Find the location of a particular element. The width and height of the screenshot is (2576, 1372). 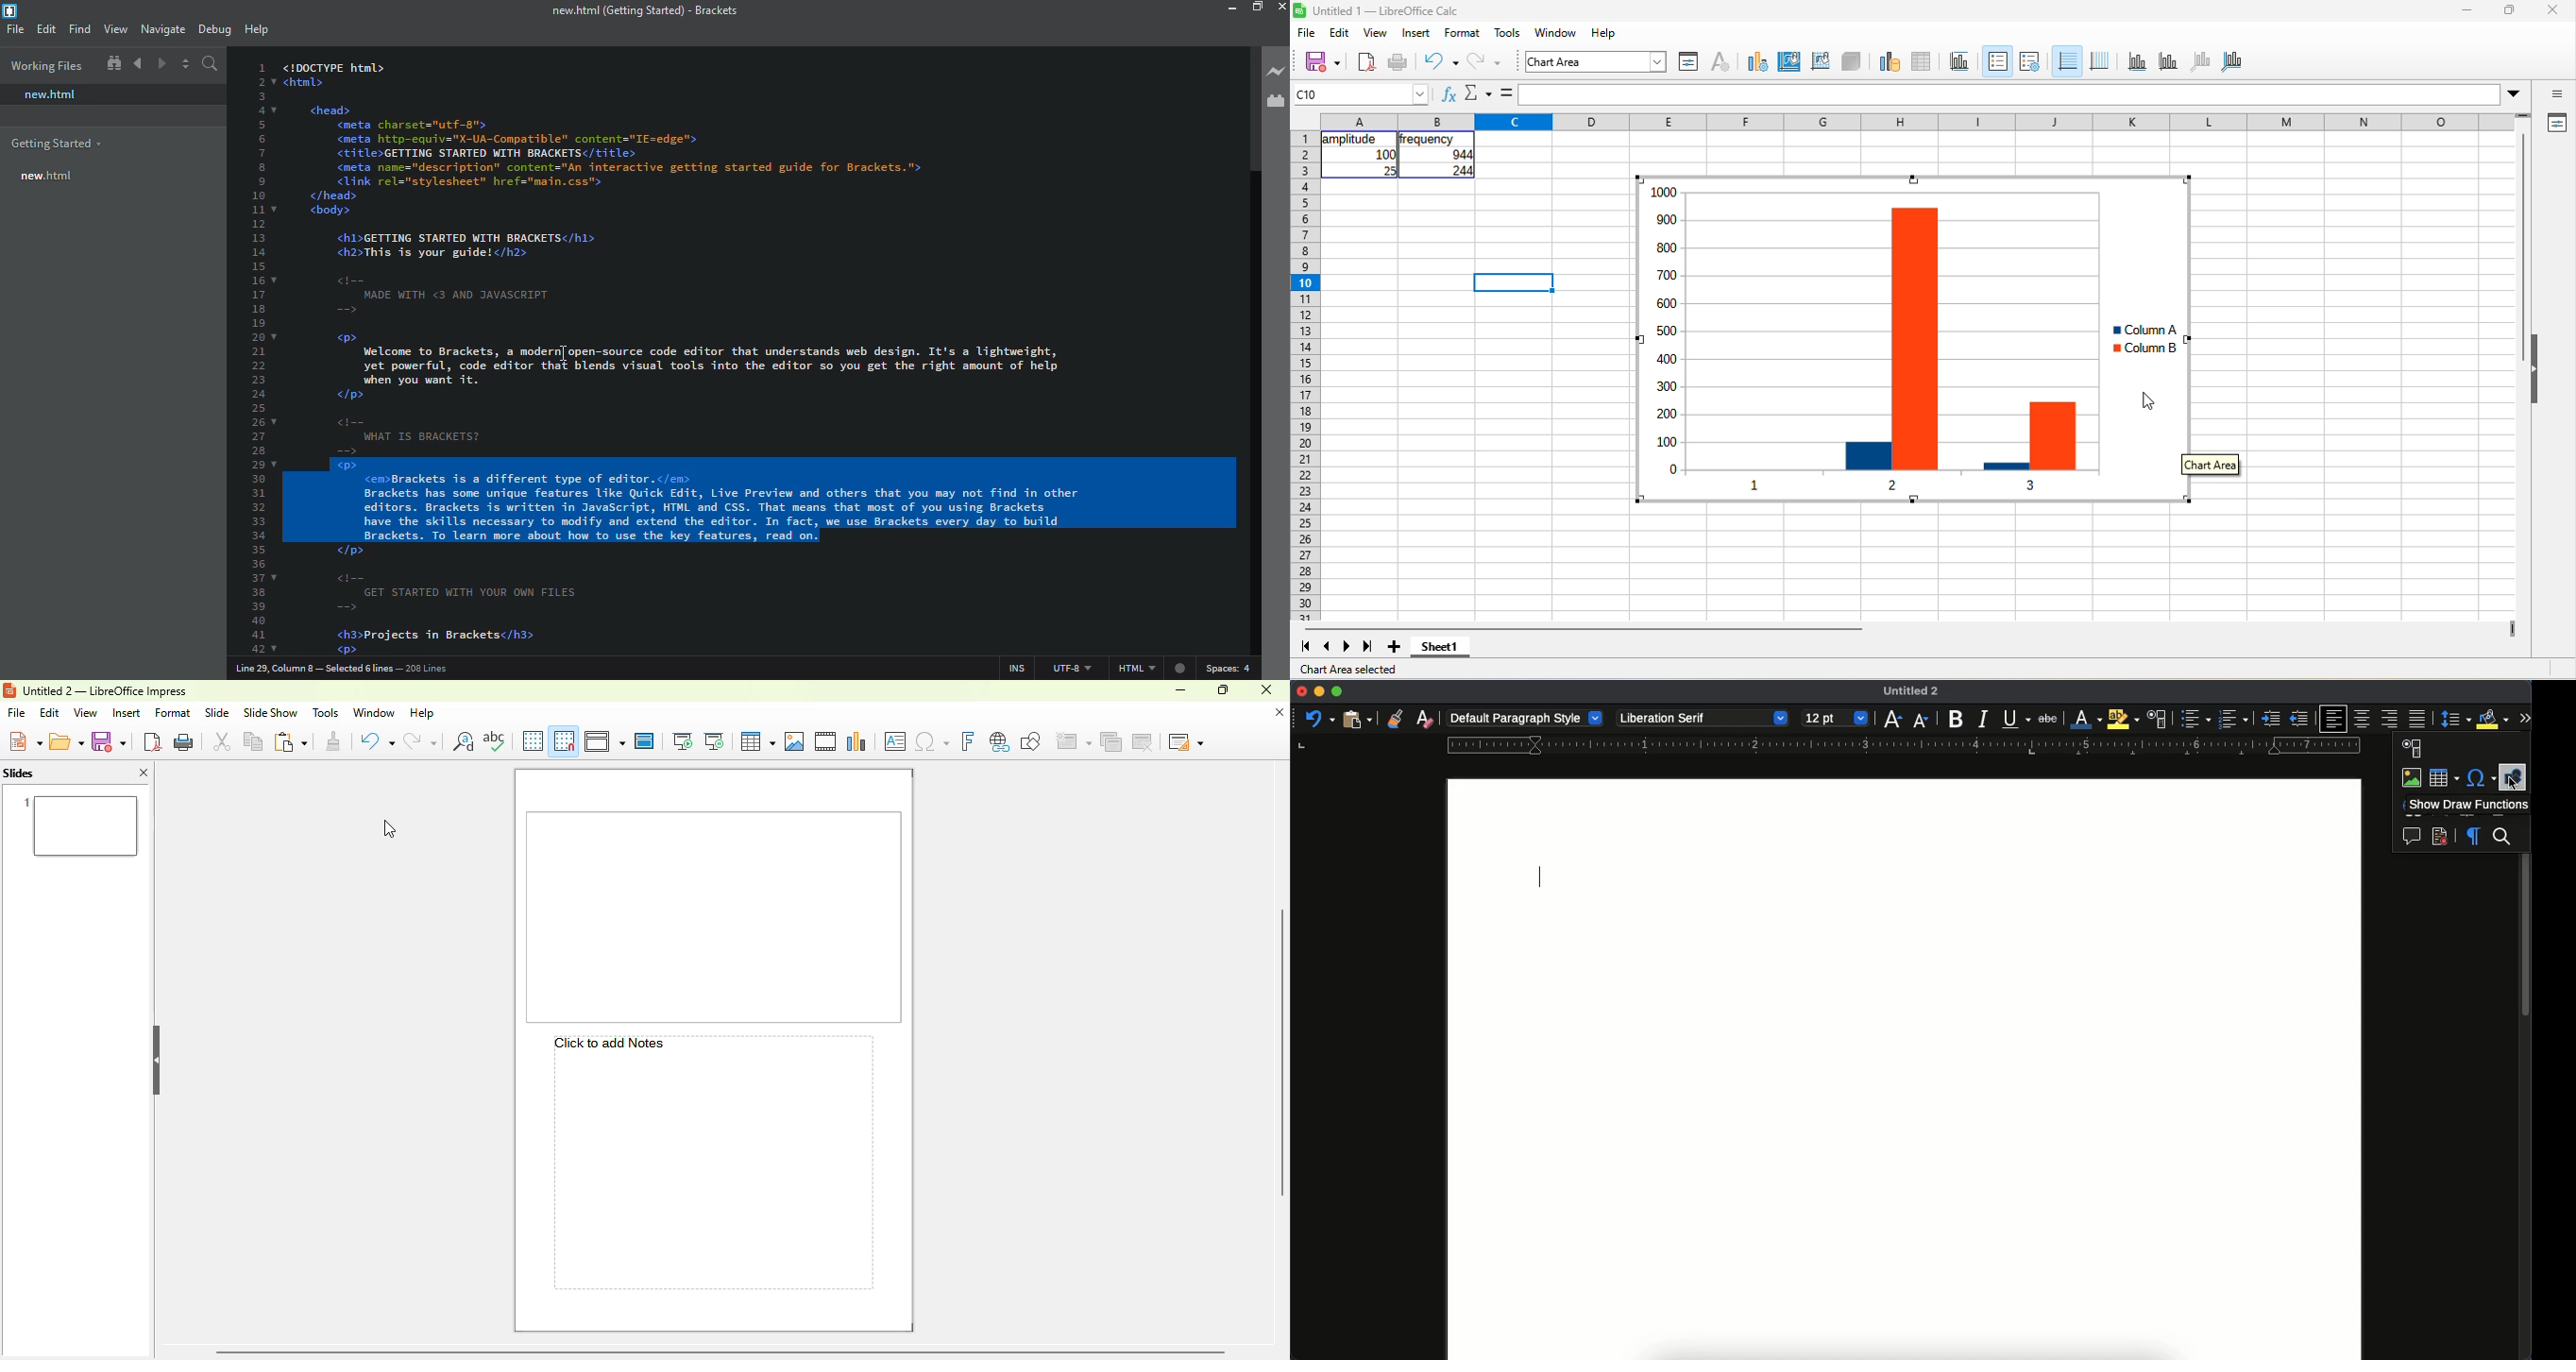

slide 1 is located at coordinates (76, 825).